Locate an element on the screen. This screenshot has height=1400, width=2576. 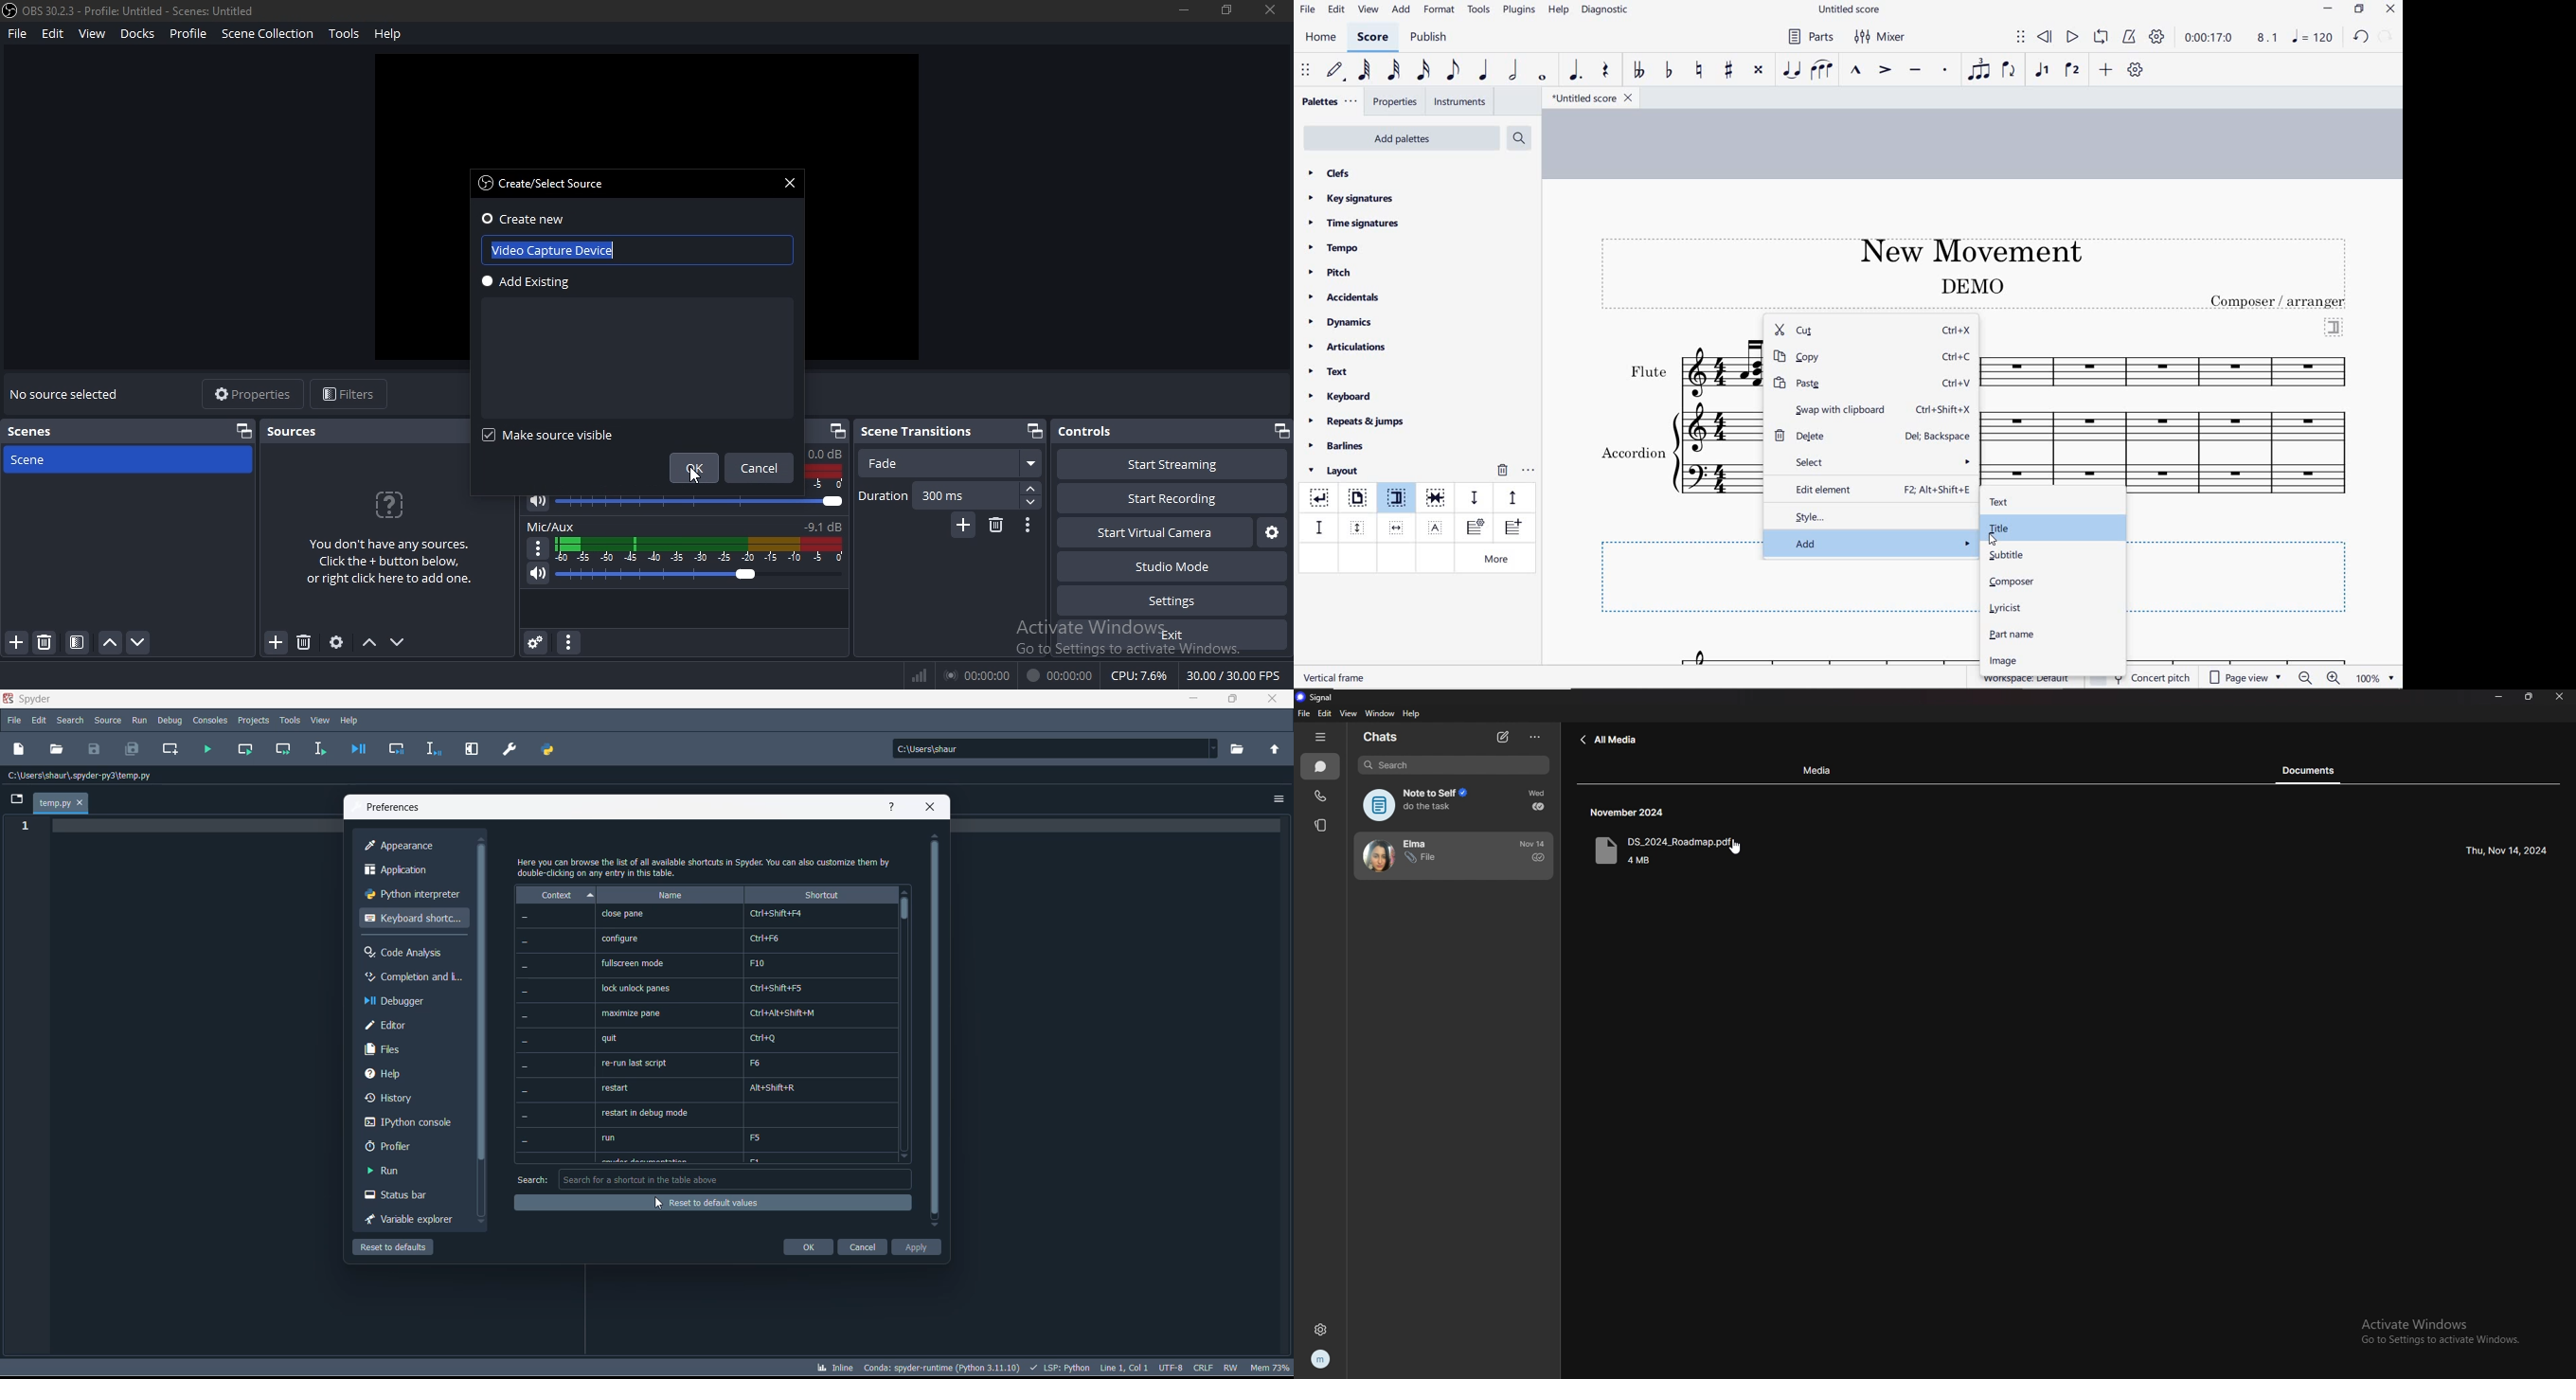
calls is located at coordinates (1321, 796).